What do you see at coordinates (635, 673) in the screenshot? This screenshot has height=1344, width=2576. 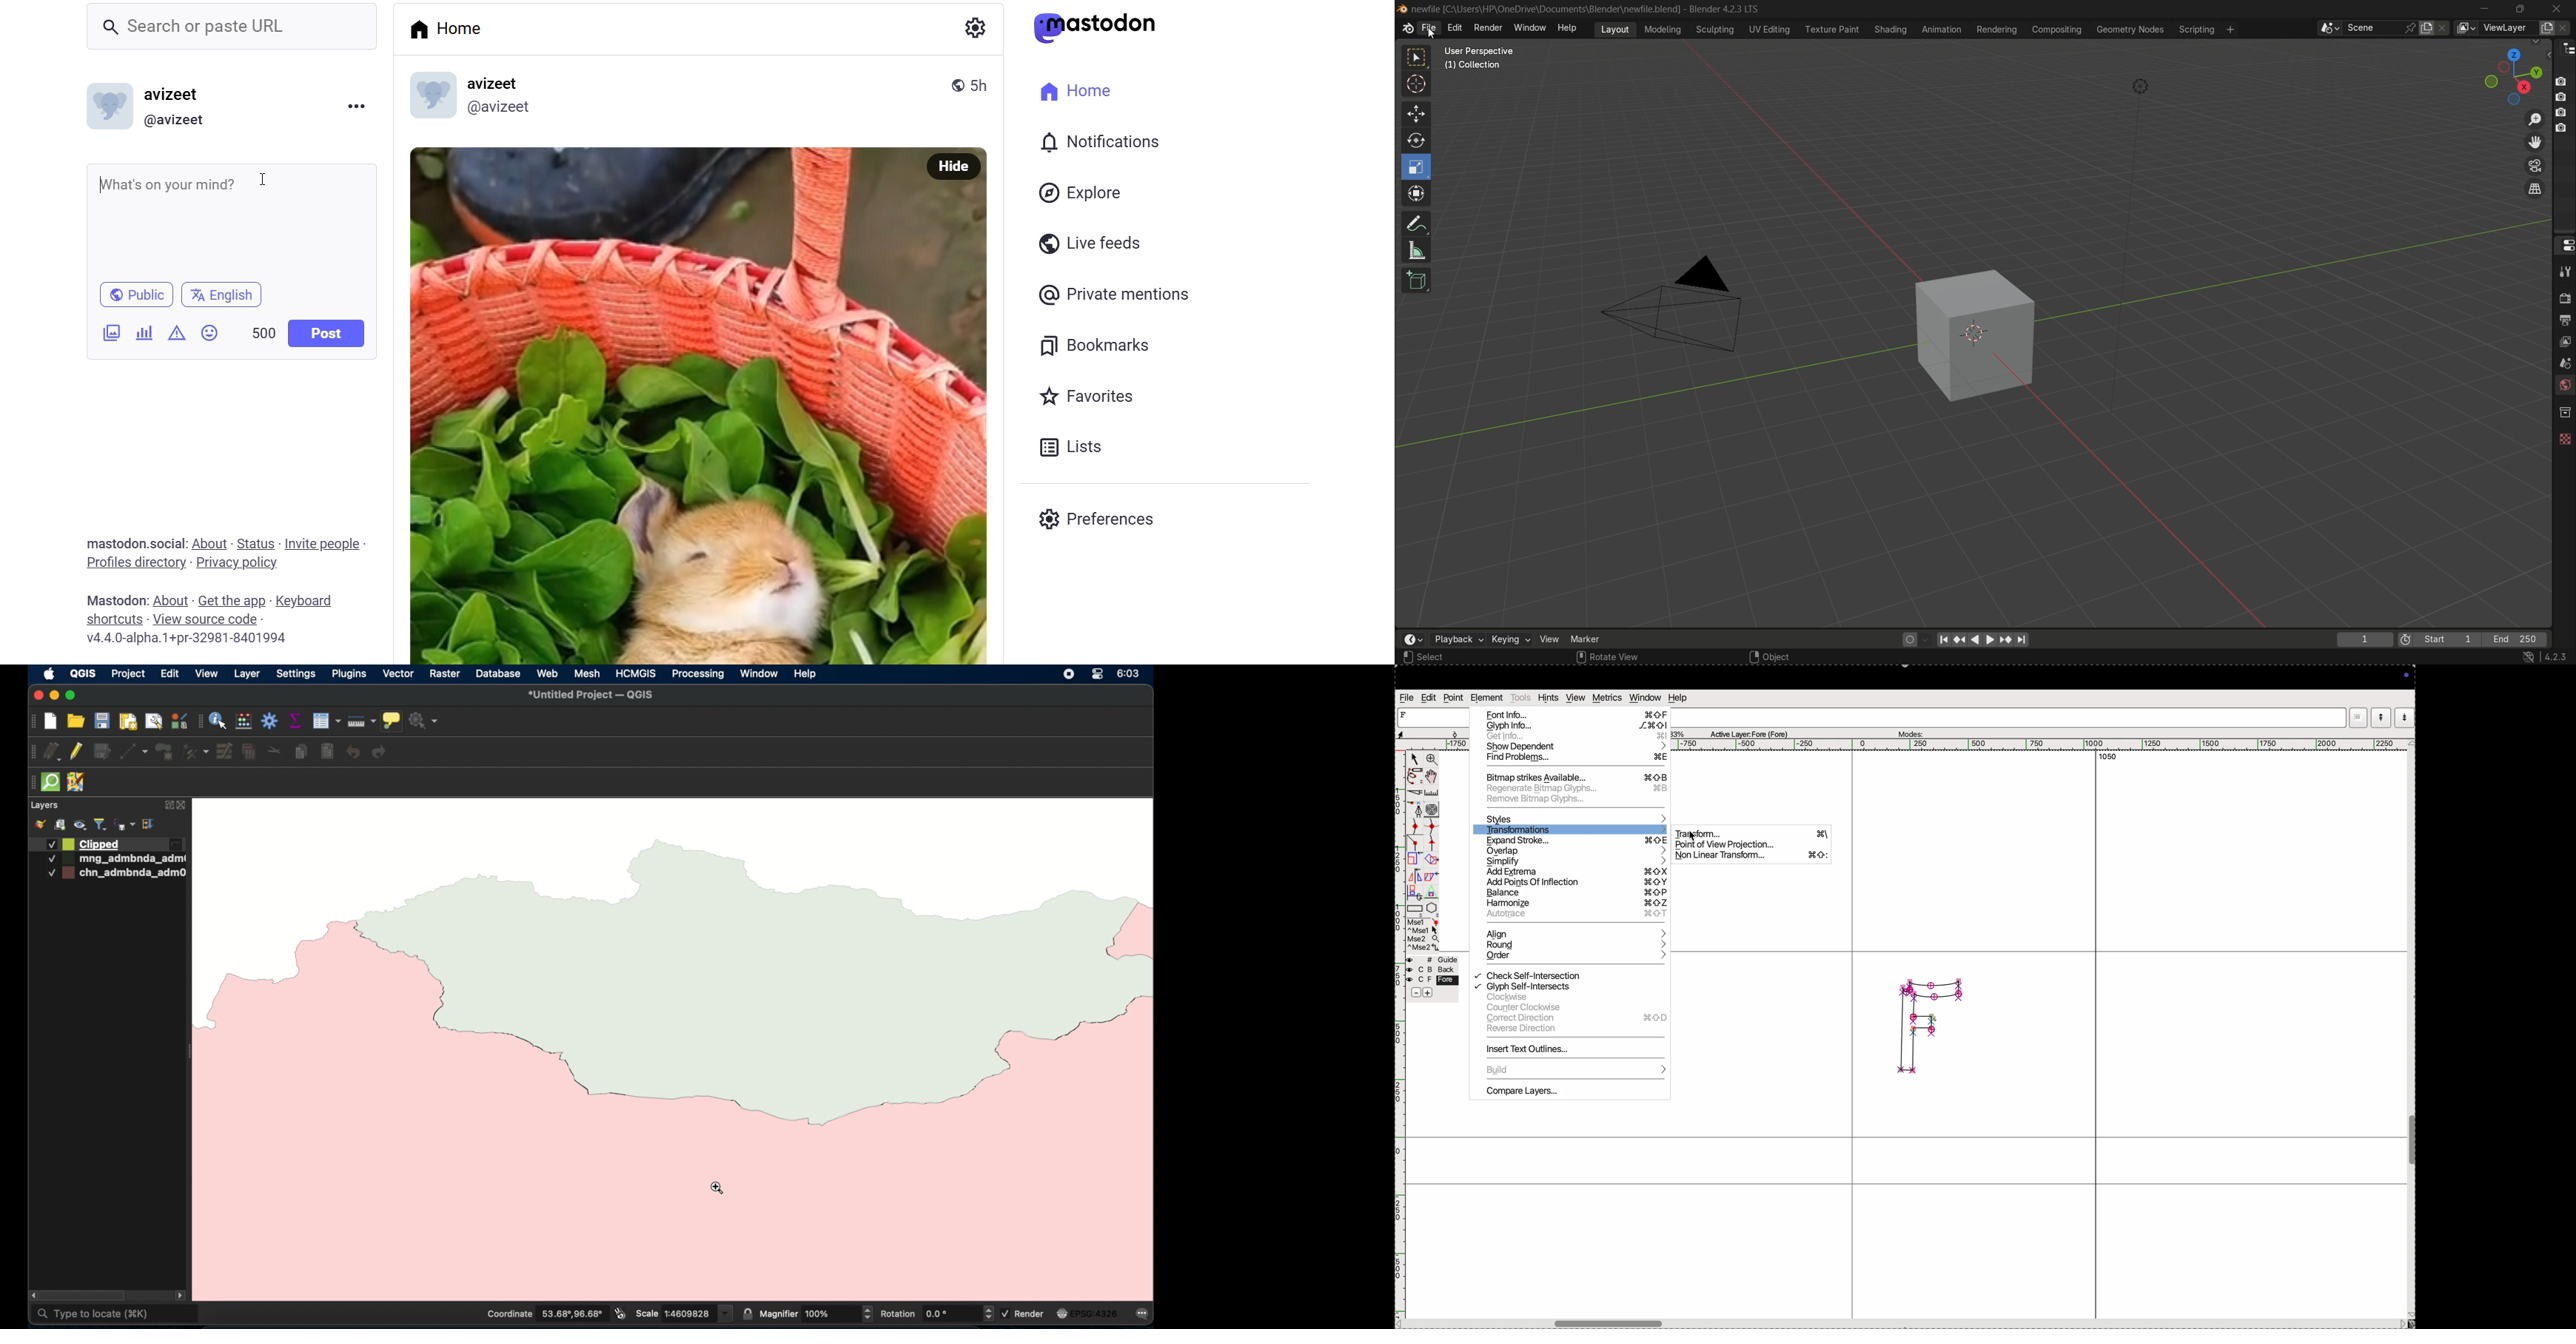 I see `HCMGIS` at bounding box center [635, 673].